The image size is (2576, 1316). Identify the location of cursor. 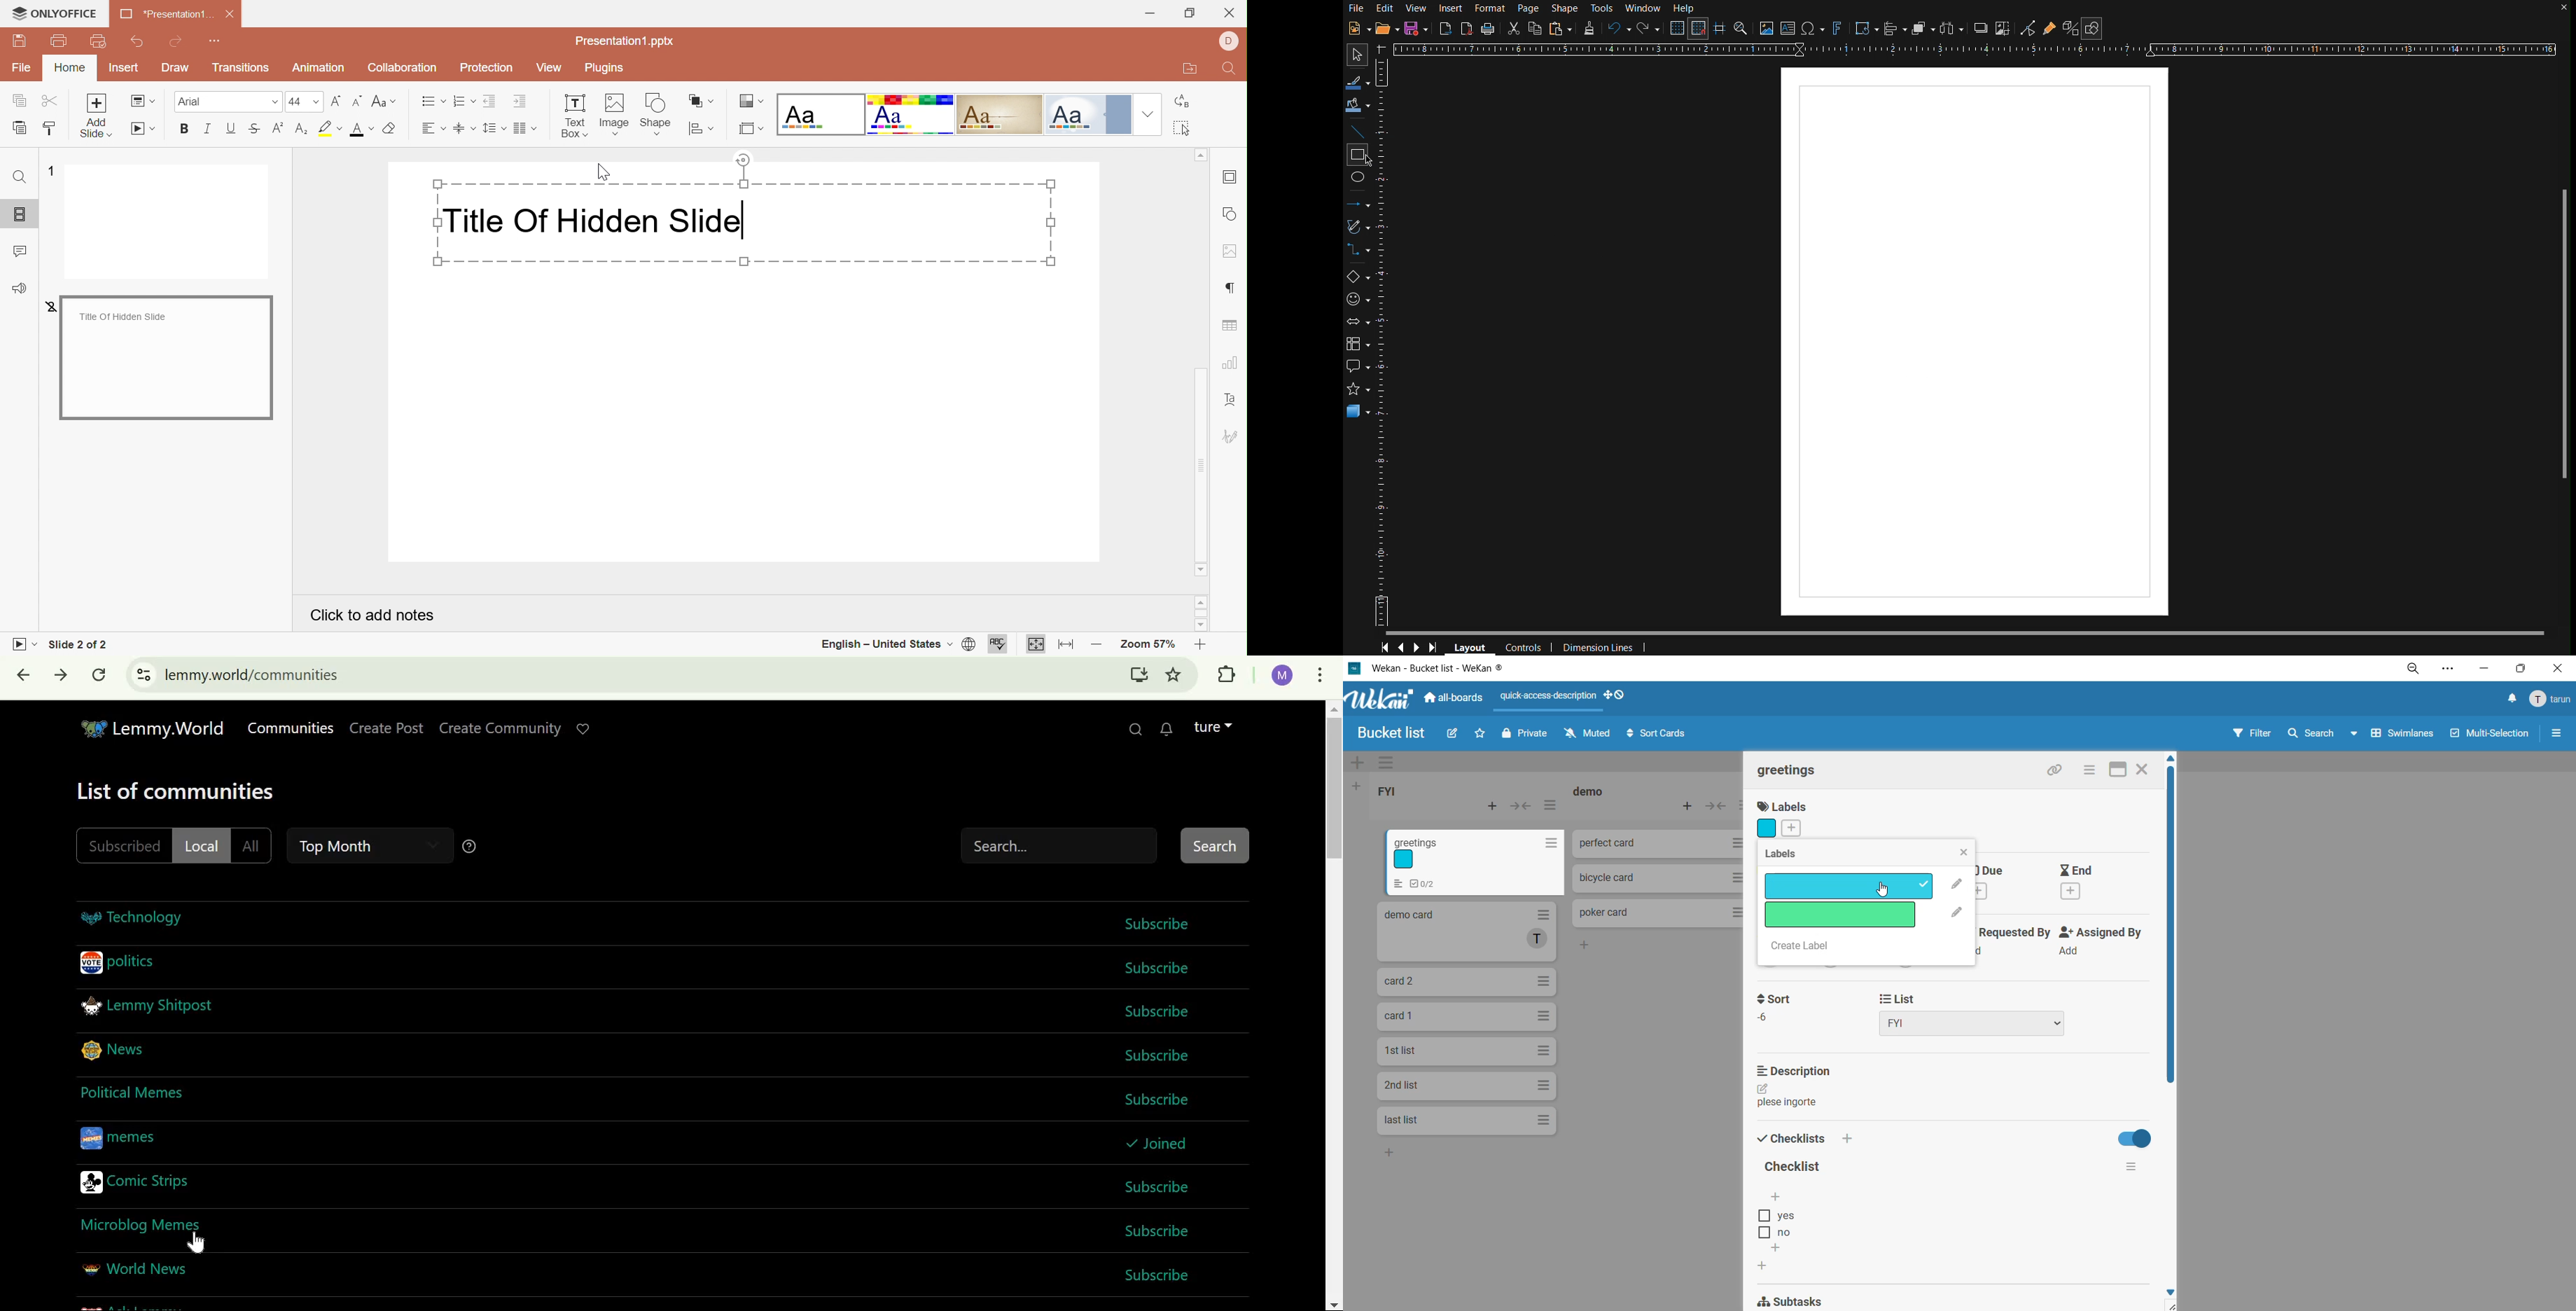
(1885, 893).